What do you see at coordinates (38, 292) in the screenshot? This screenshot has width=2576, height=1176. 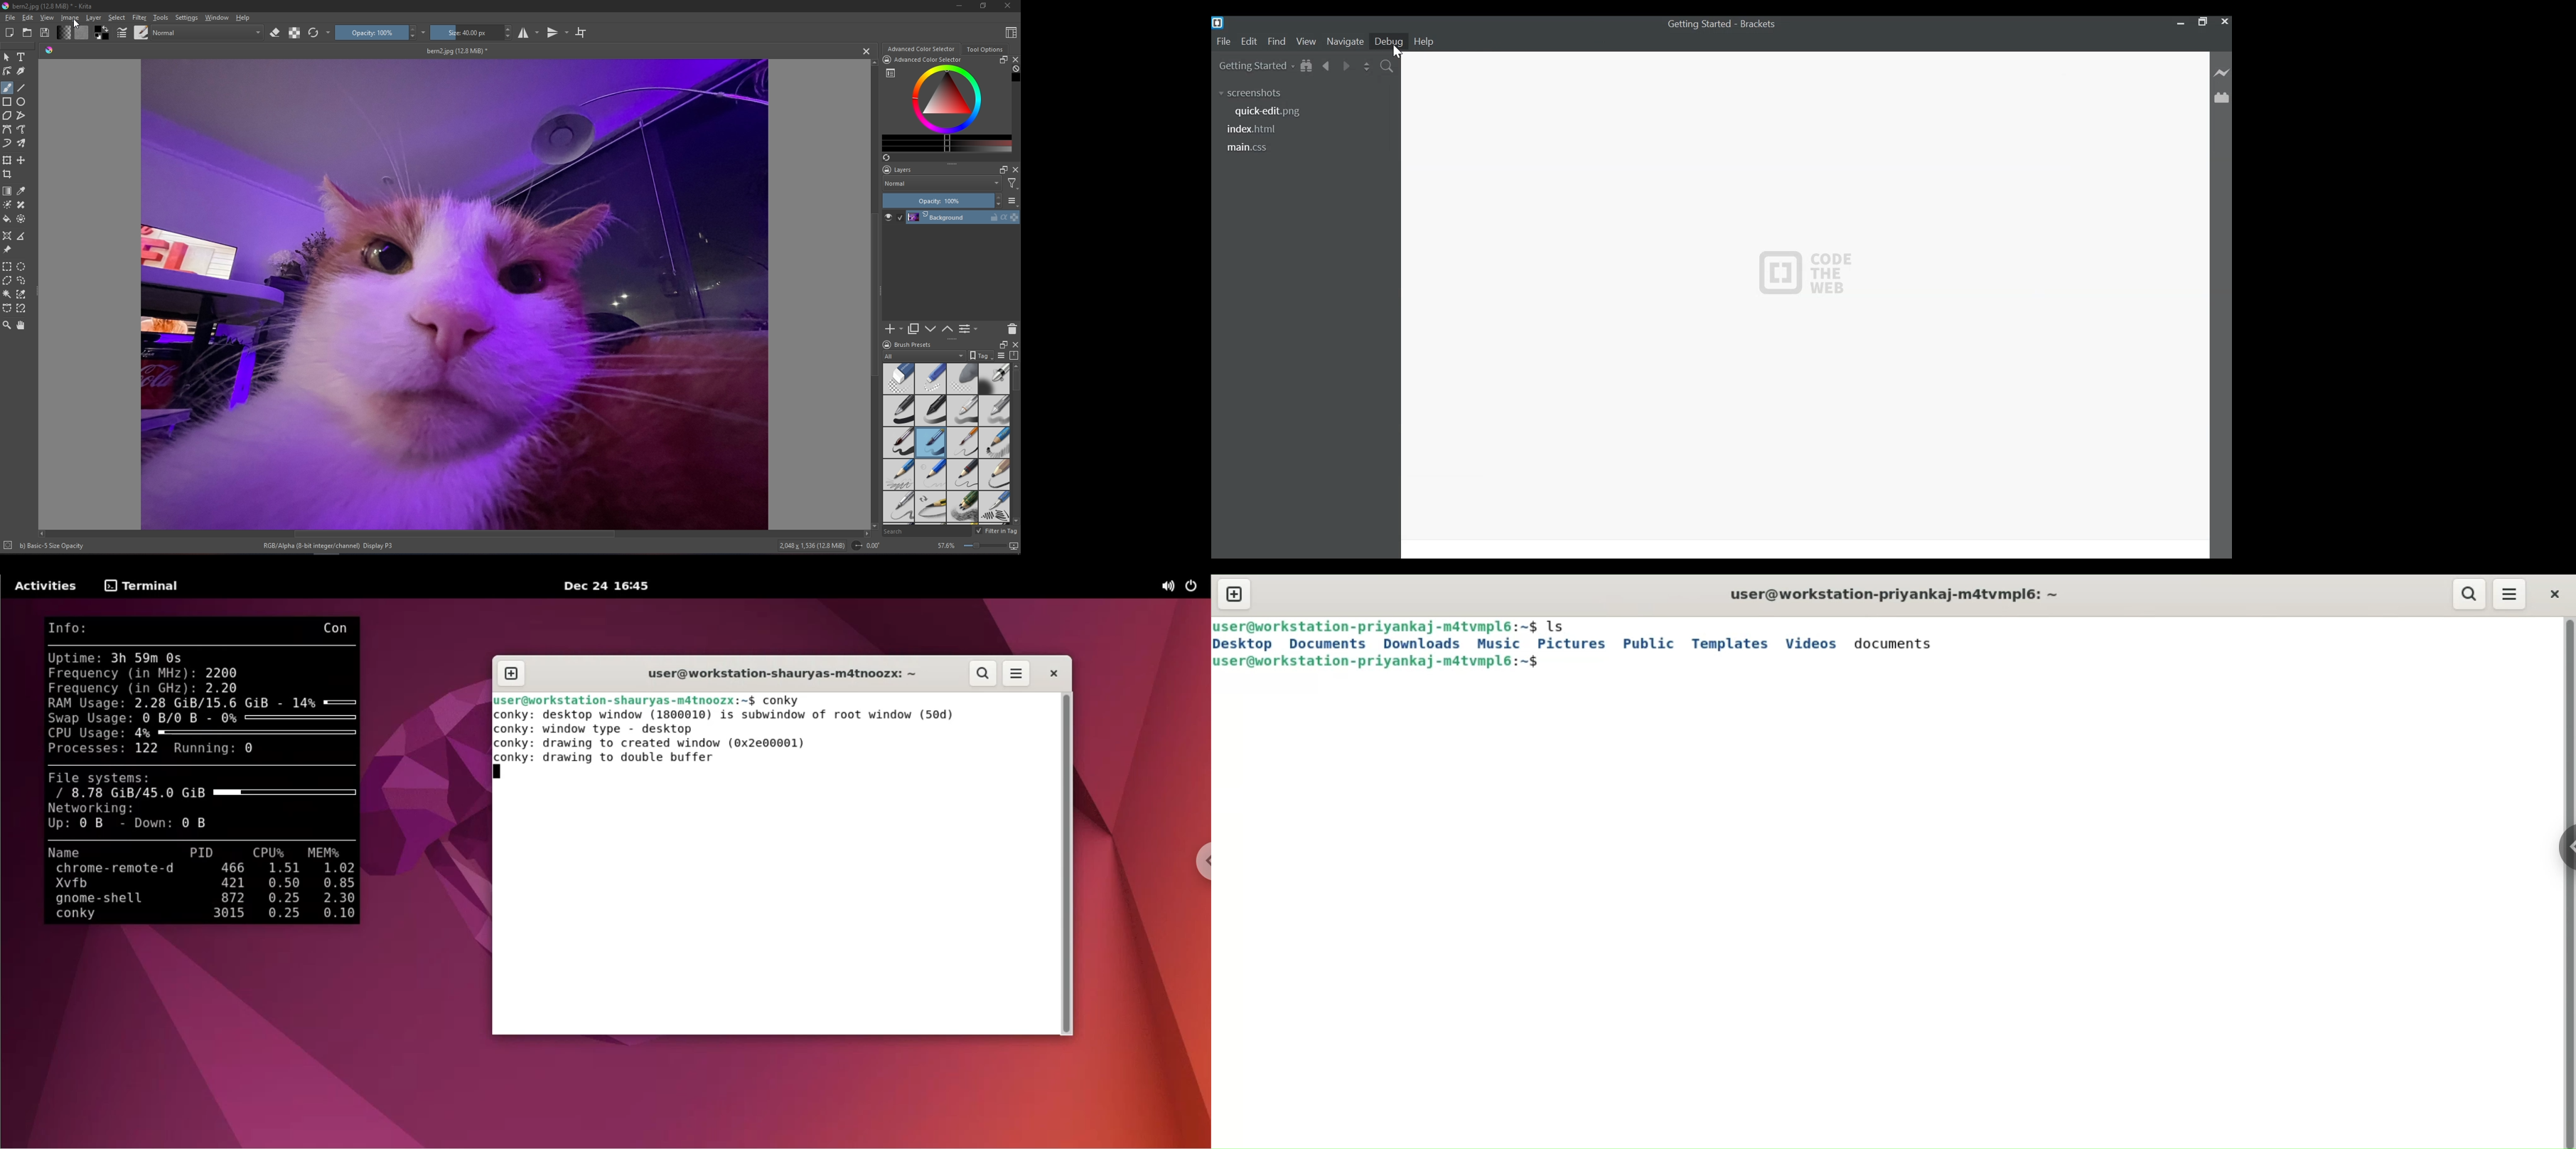 I see `Left panel slider` at bounding box center [38, 292].